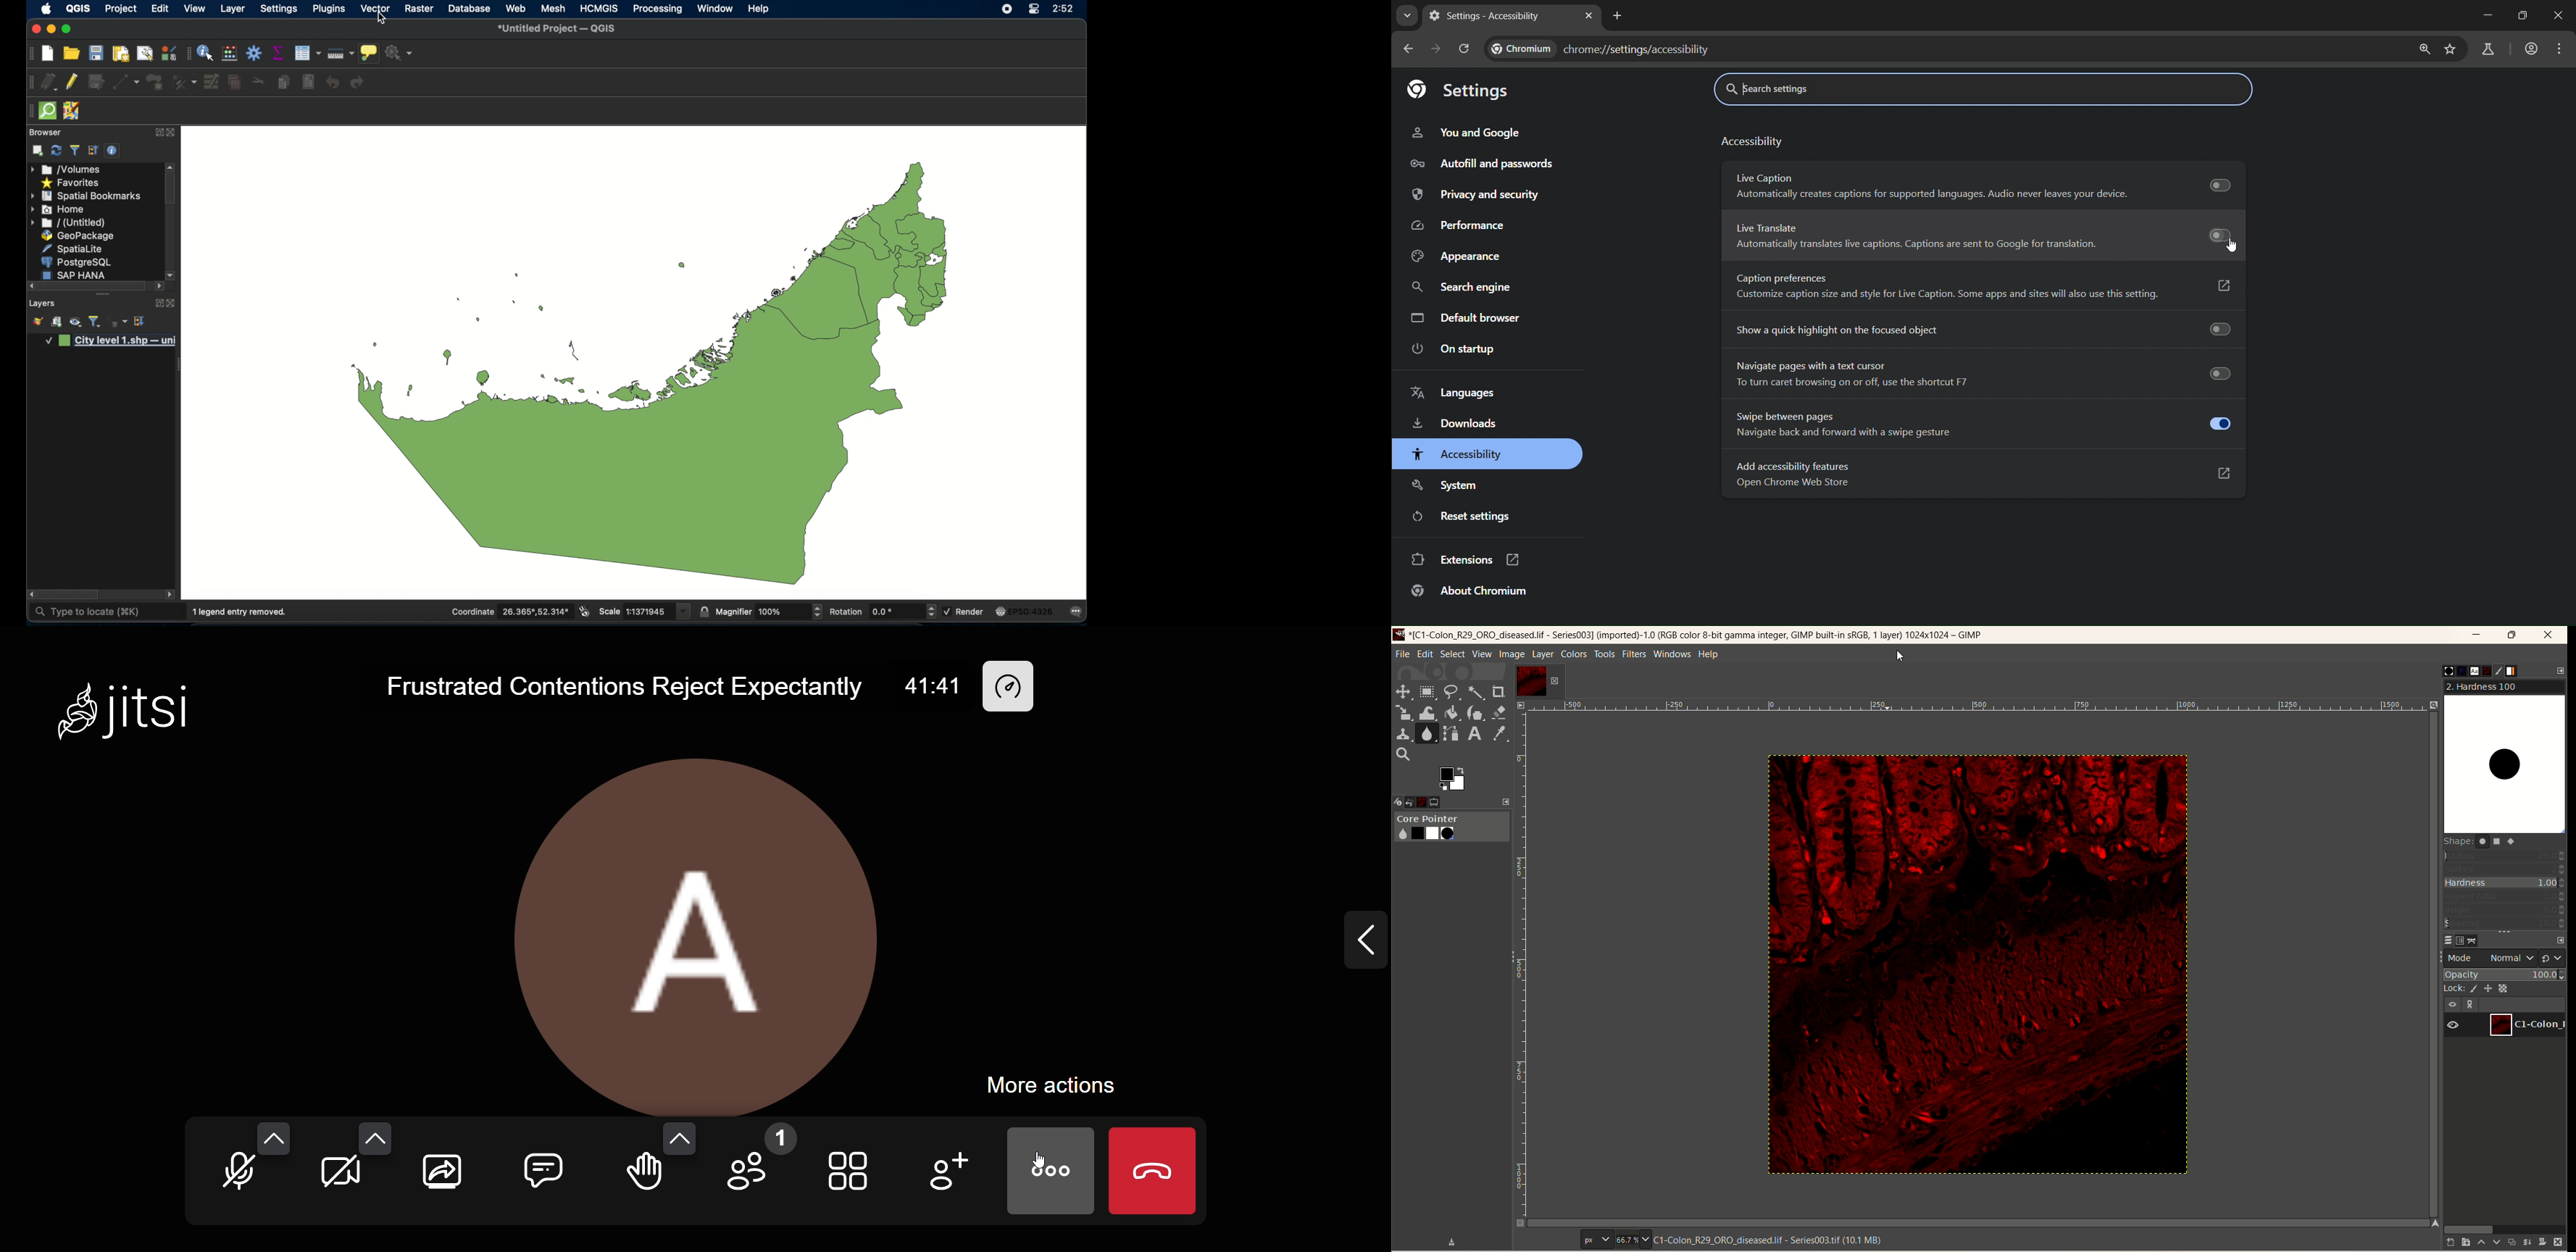  I want to click on Caption preferences
Customize caption size and style for Live Caption. Some apps and sites will also use this setting., so click(1942, 288).